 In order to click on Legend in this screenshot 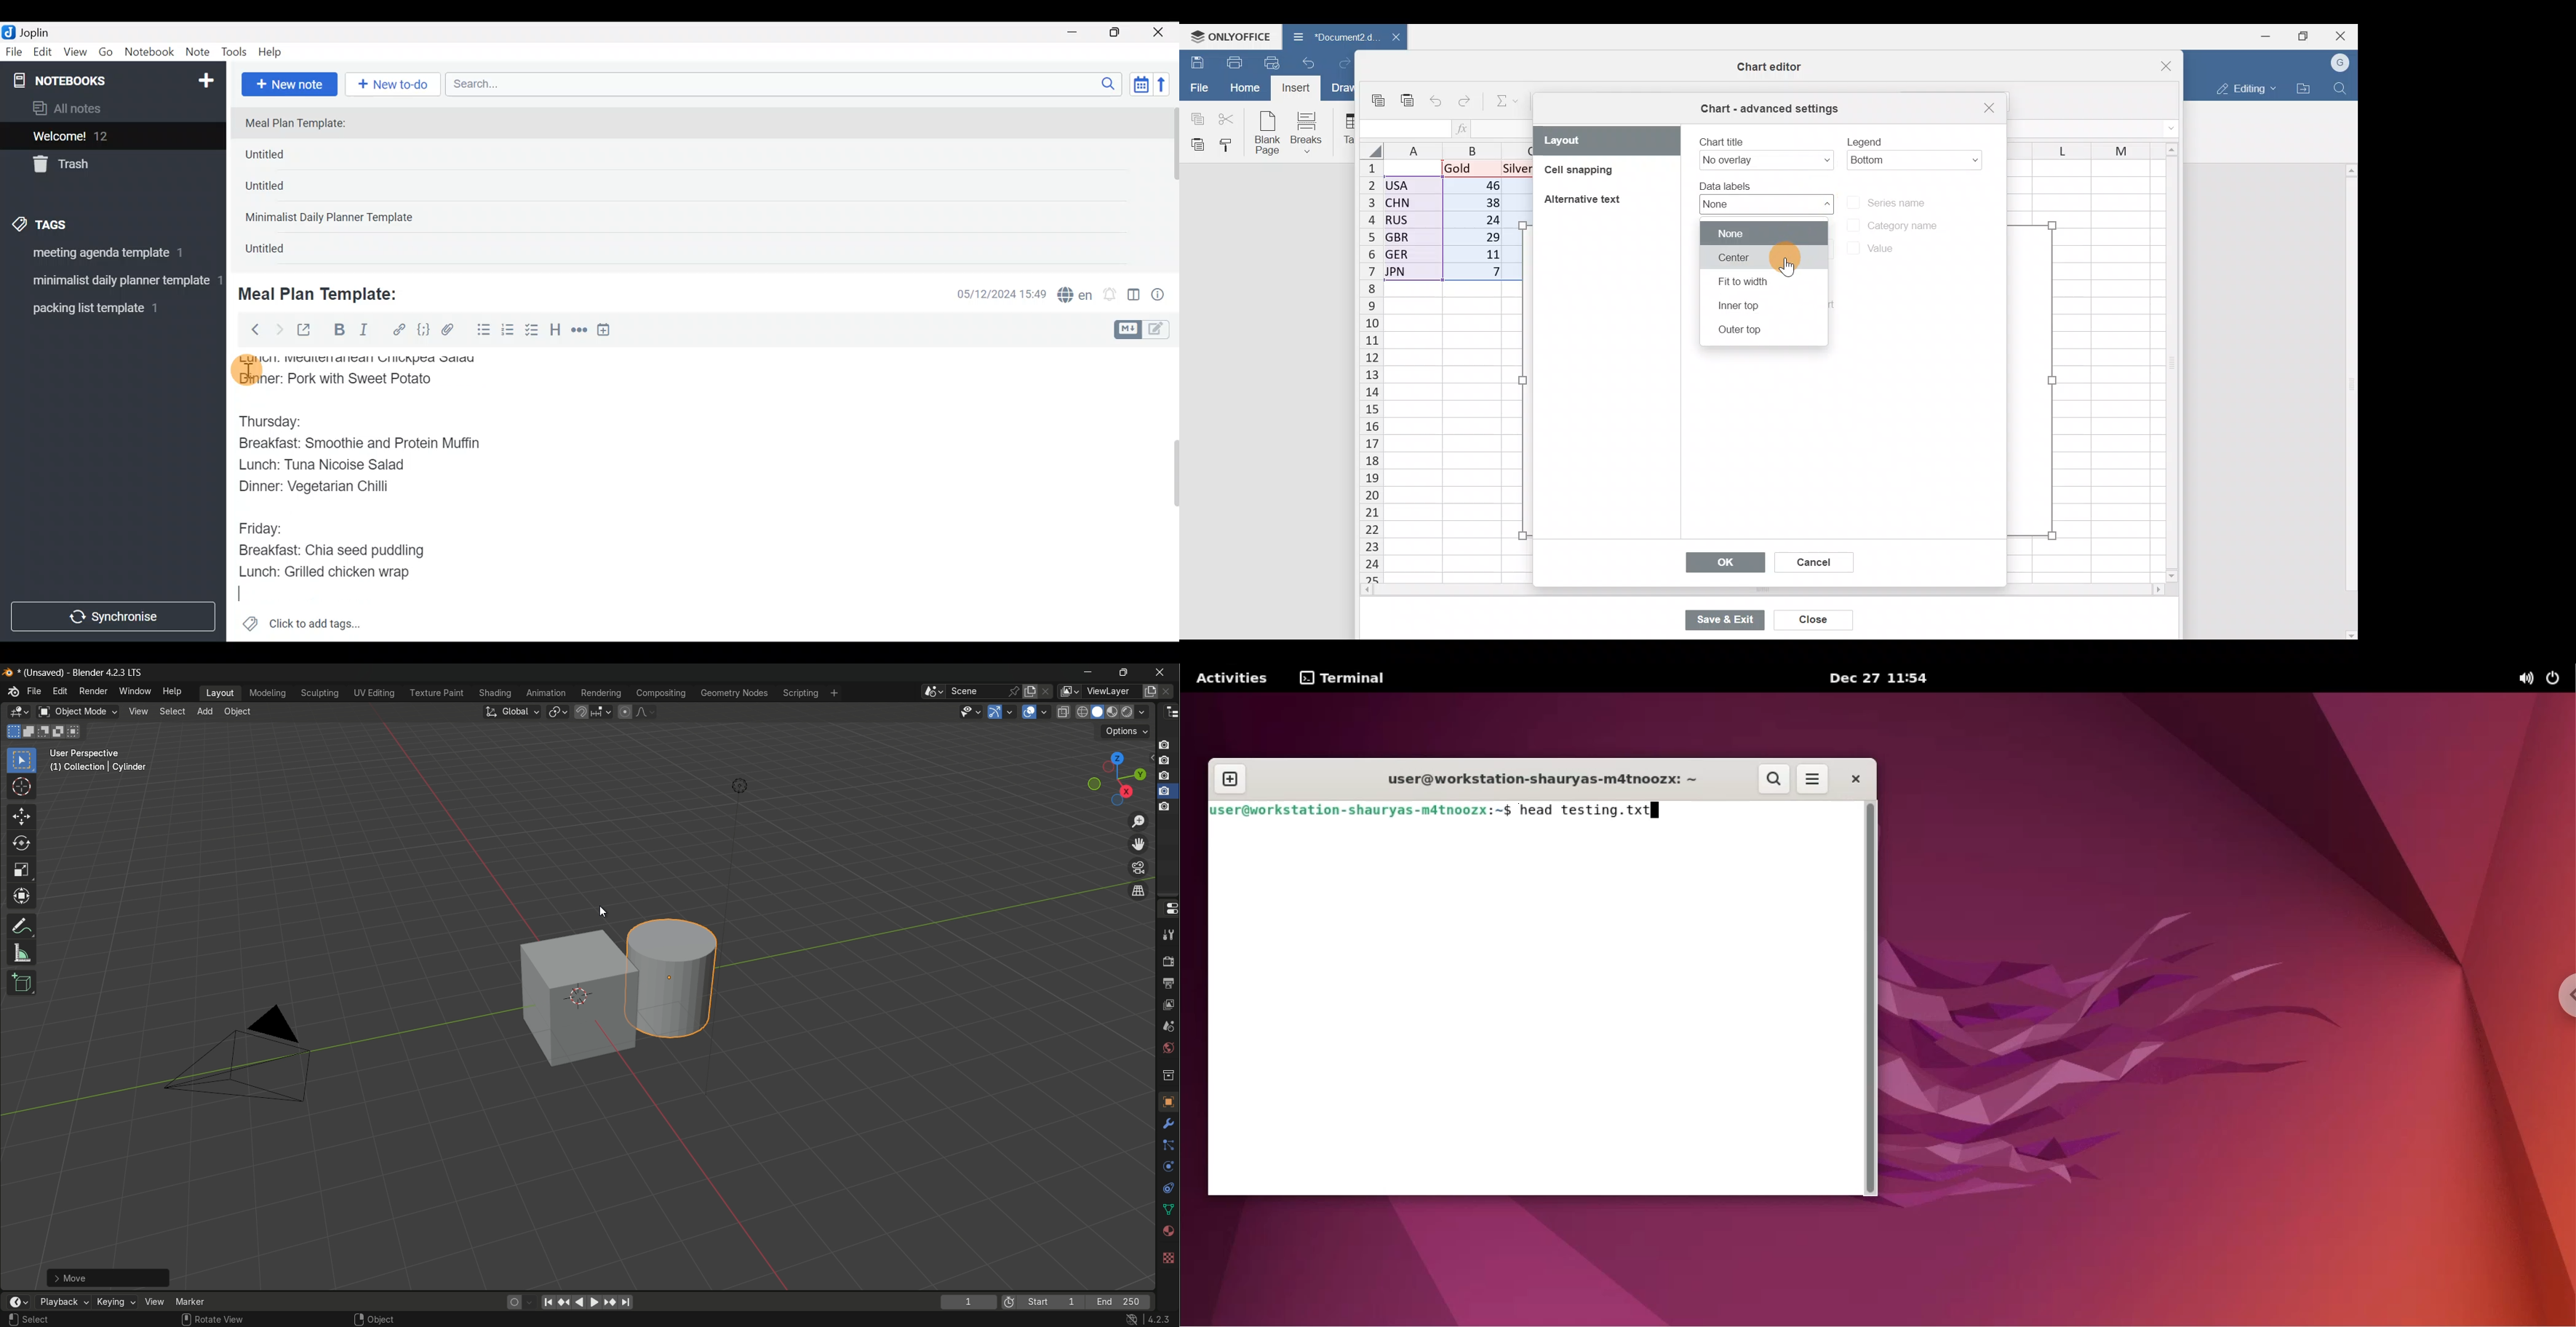, I will do `click(1915, 147)`.